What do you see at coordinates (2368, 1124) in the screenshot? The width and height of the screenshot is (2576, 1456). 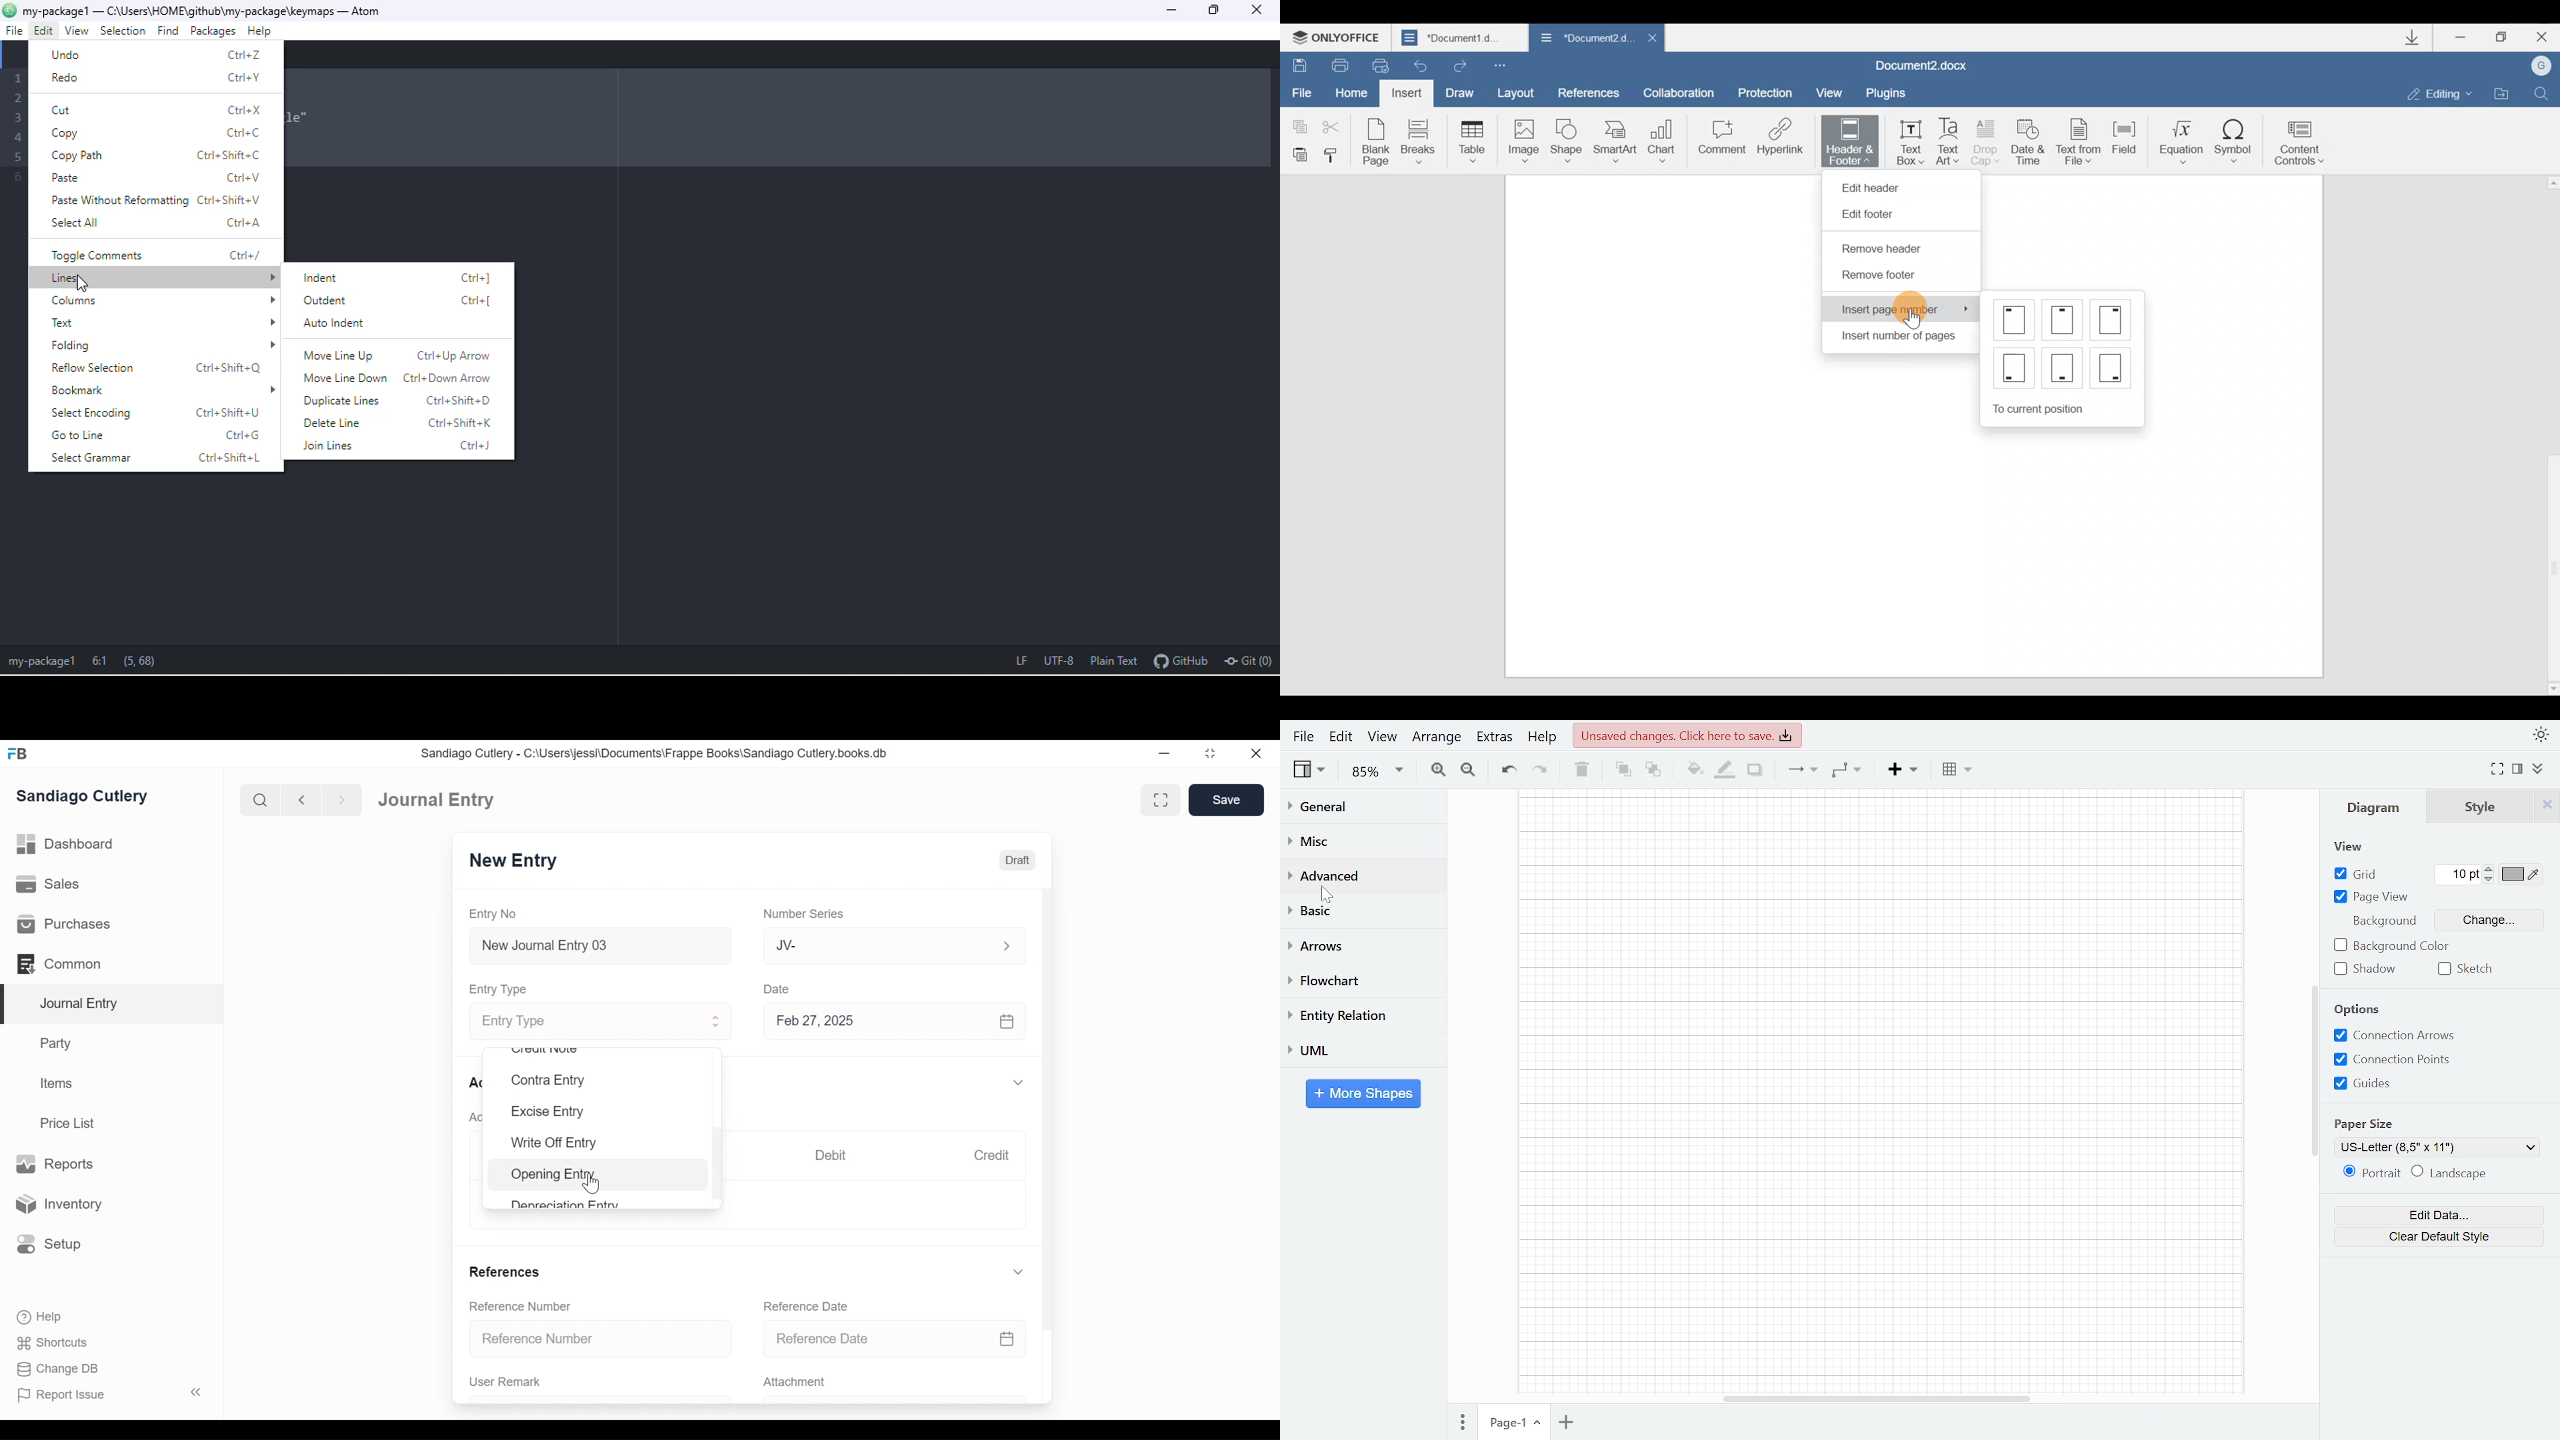 I see `Paper size` at bounding box center [2368, 1124].